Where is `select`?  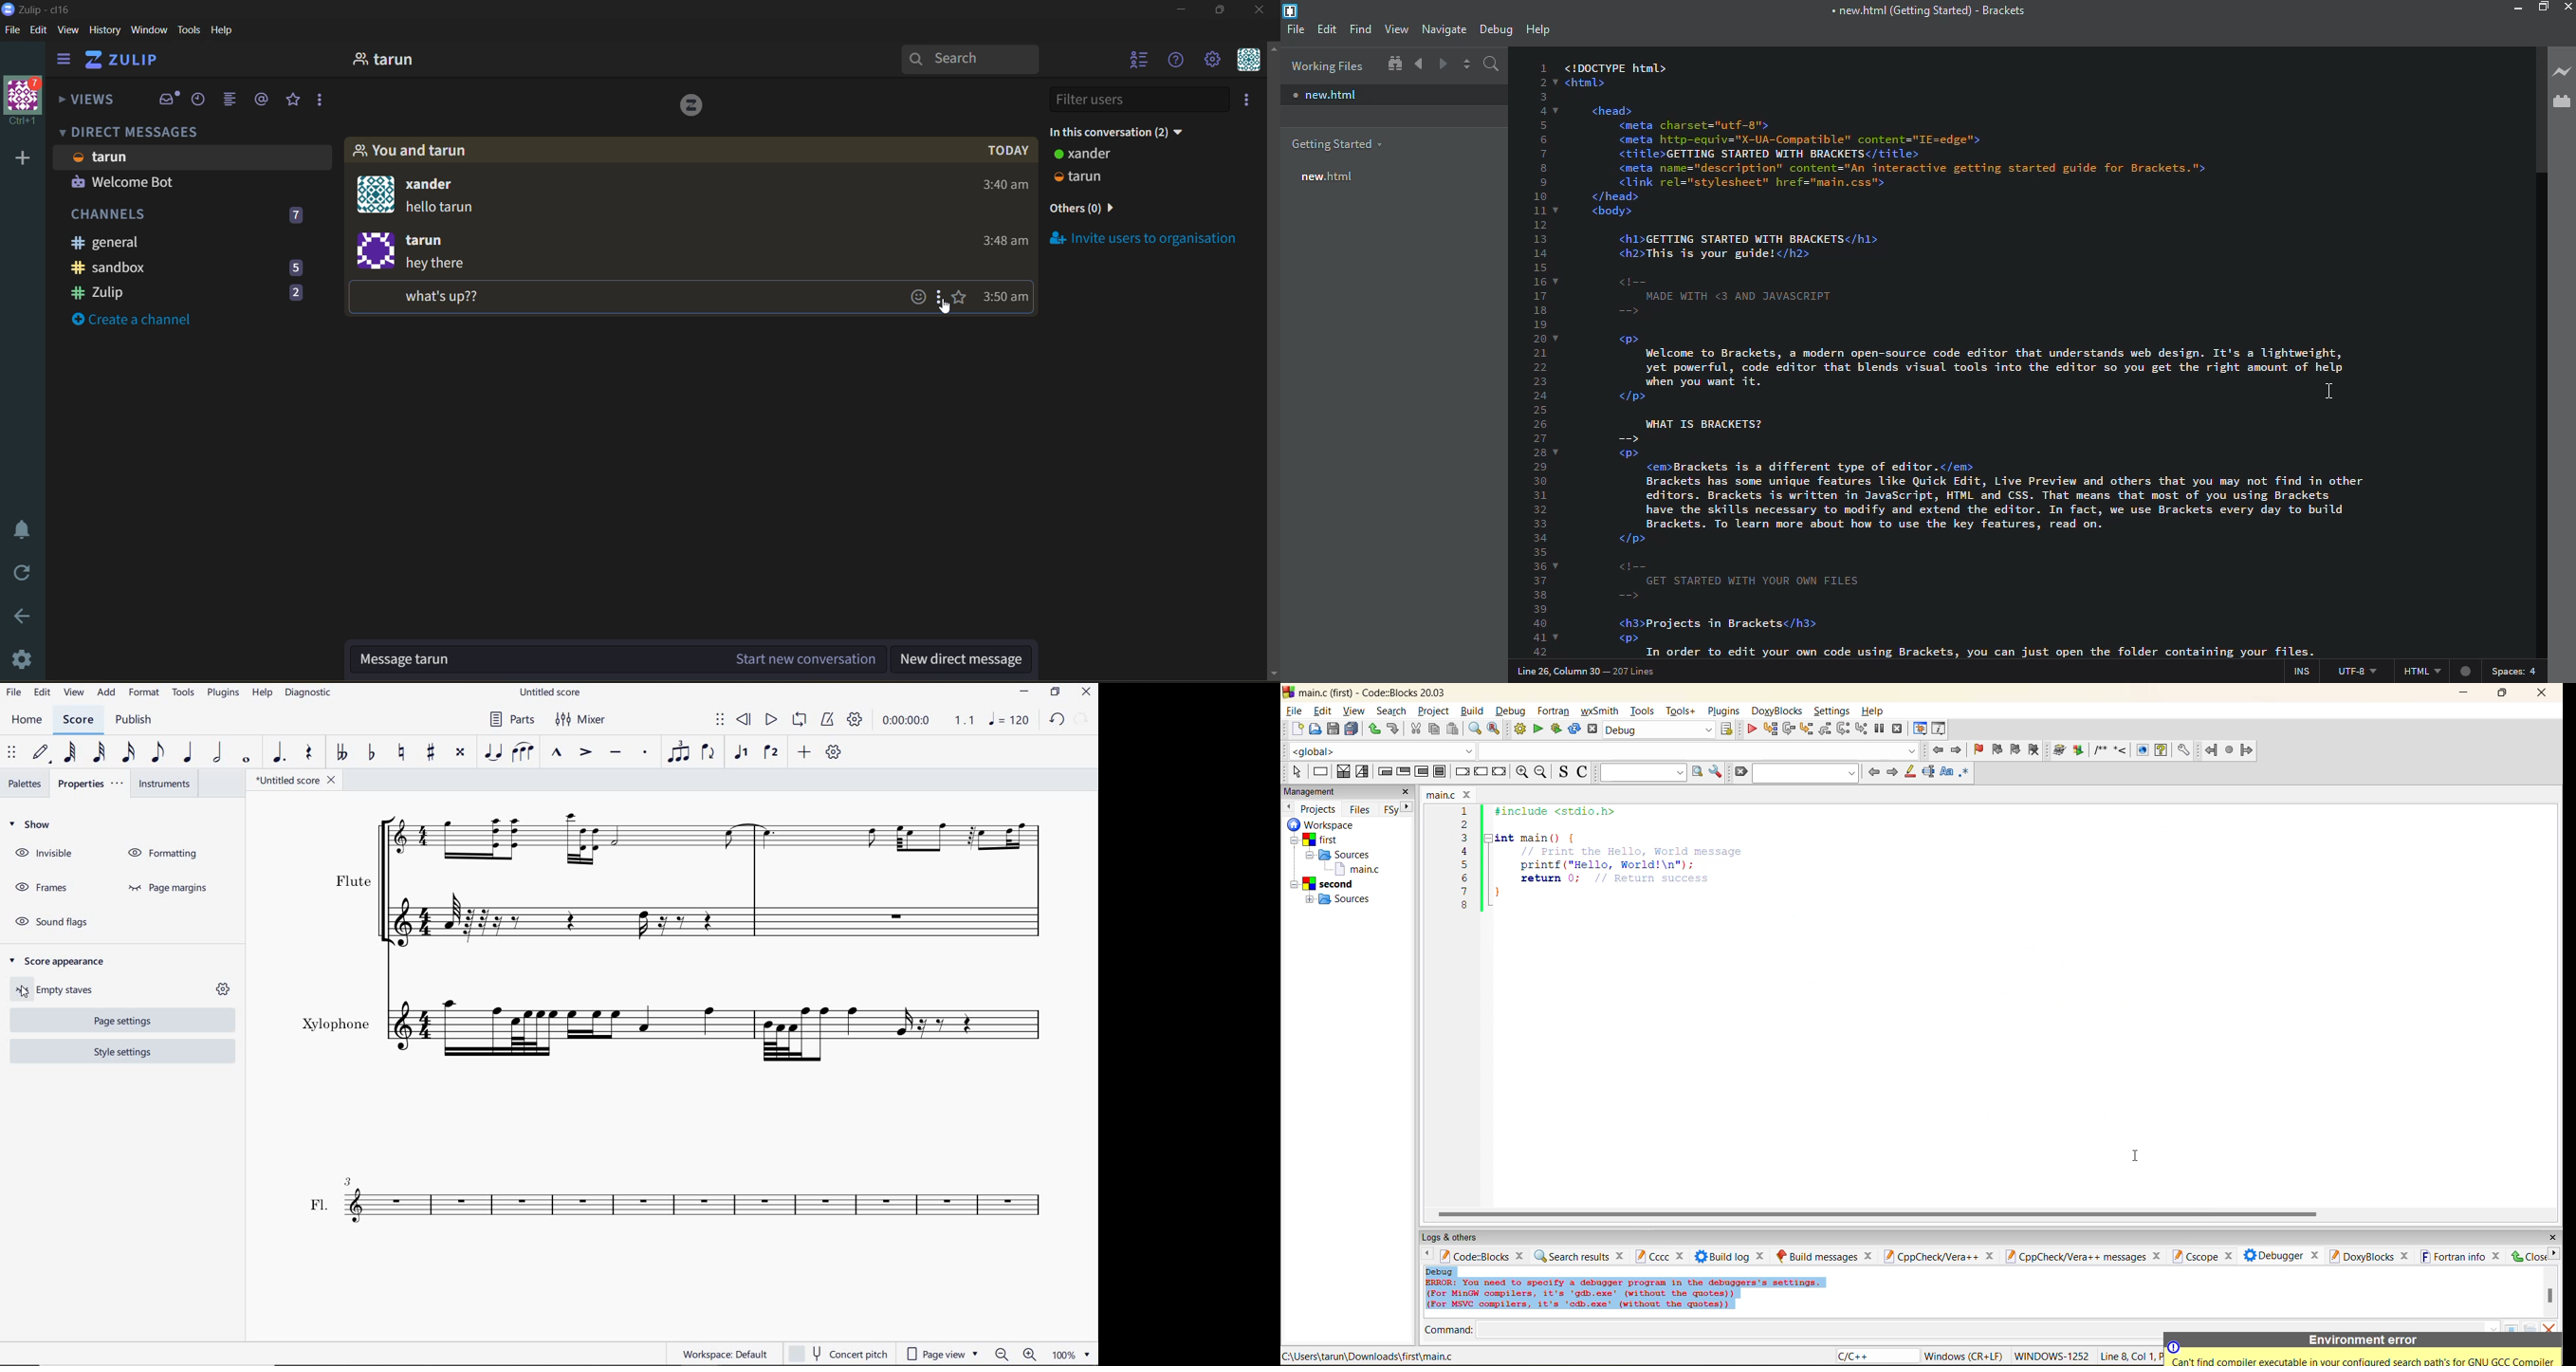 select is located at coordinates (1296, 771).